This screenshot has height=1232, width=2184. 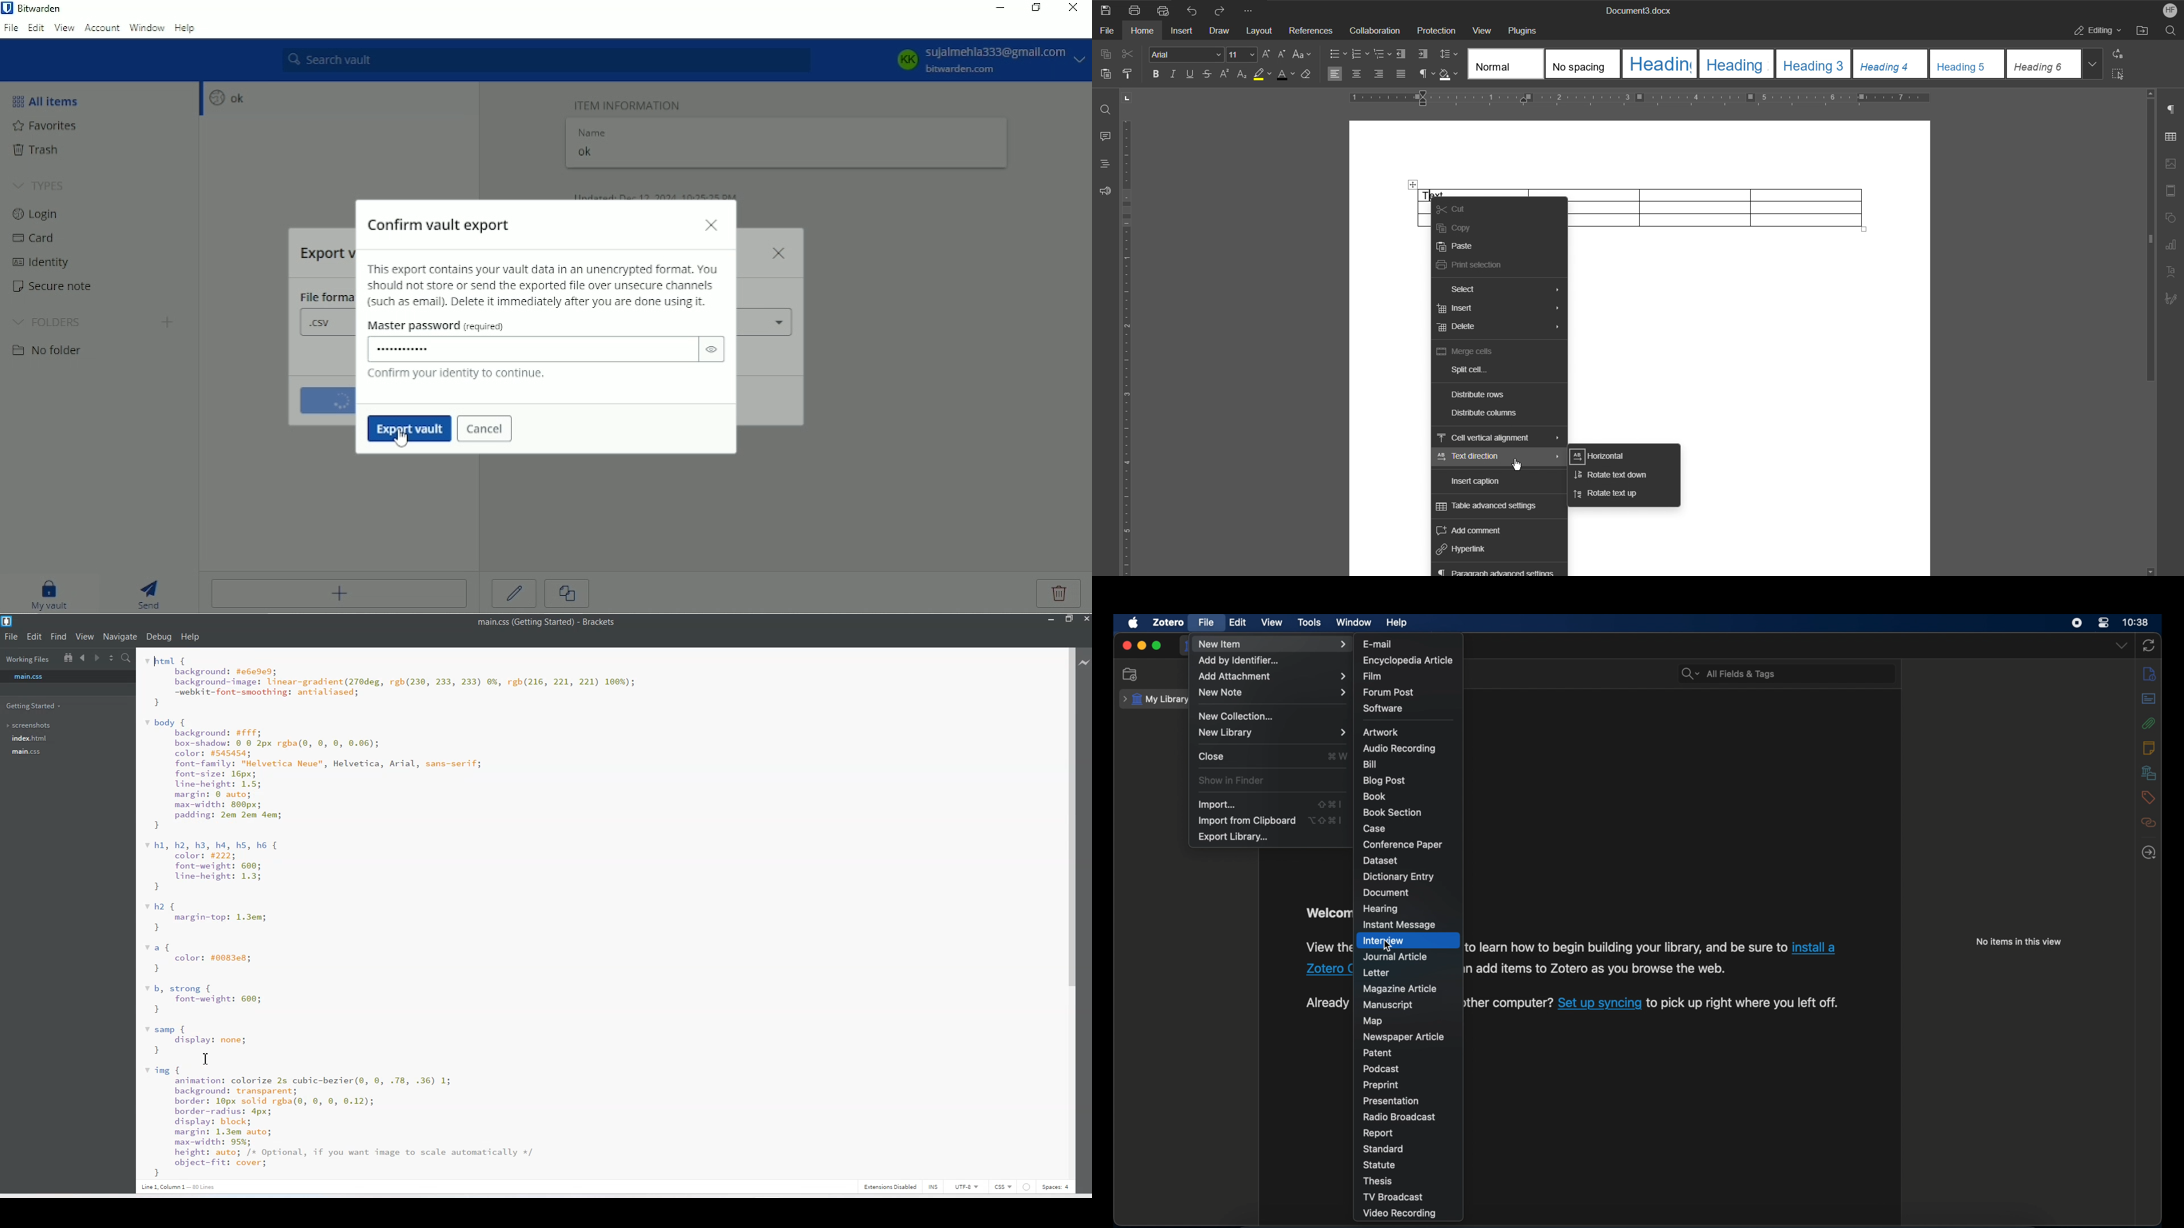 What do you see at coordinates (967, 1187) in the screenshot?
I see `UTF-8` at bounding box center [967, 1187].